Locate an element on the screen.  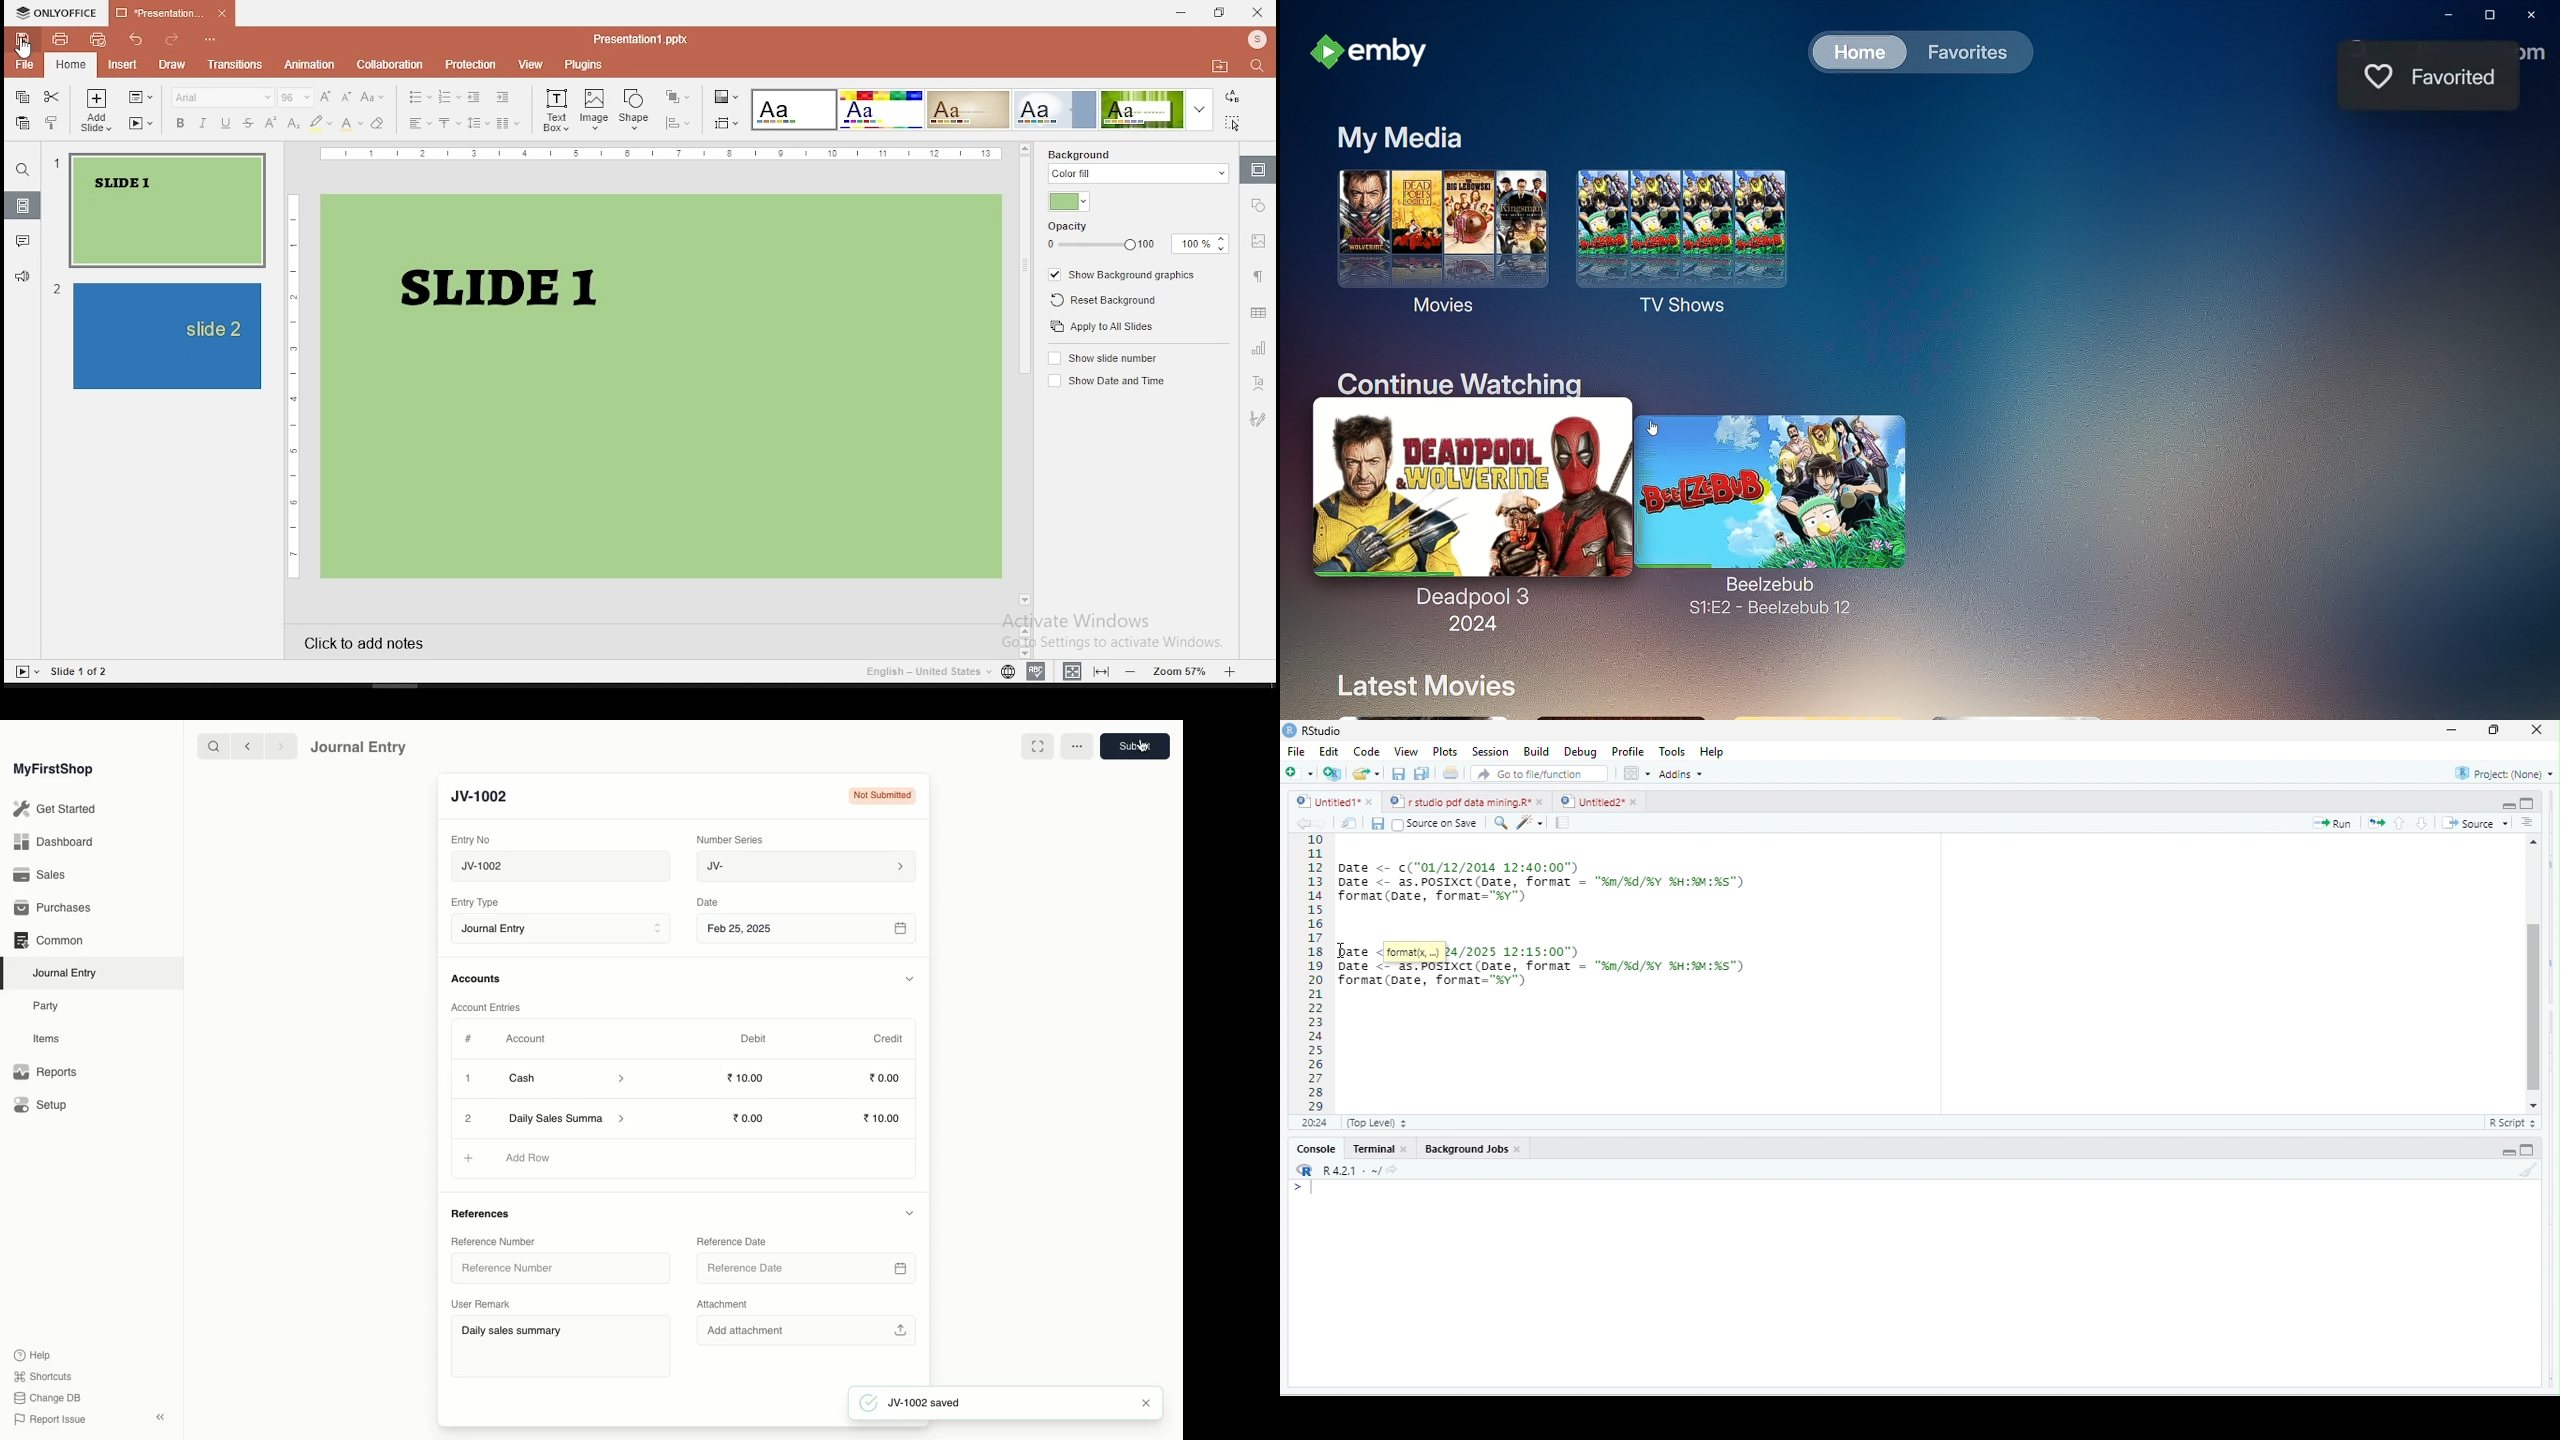
Console is located at coordinates (1316, 1150).